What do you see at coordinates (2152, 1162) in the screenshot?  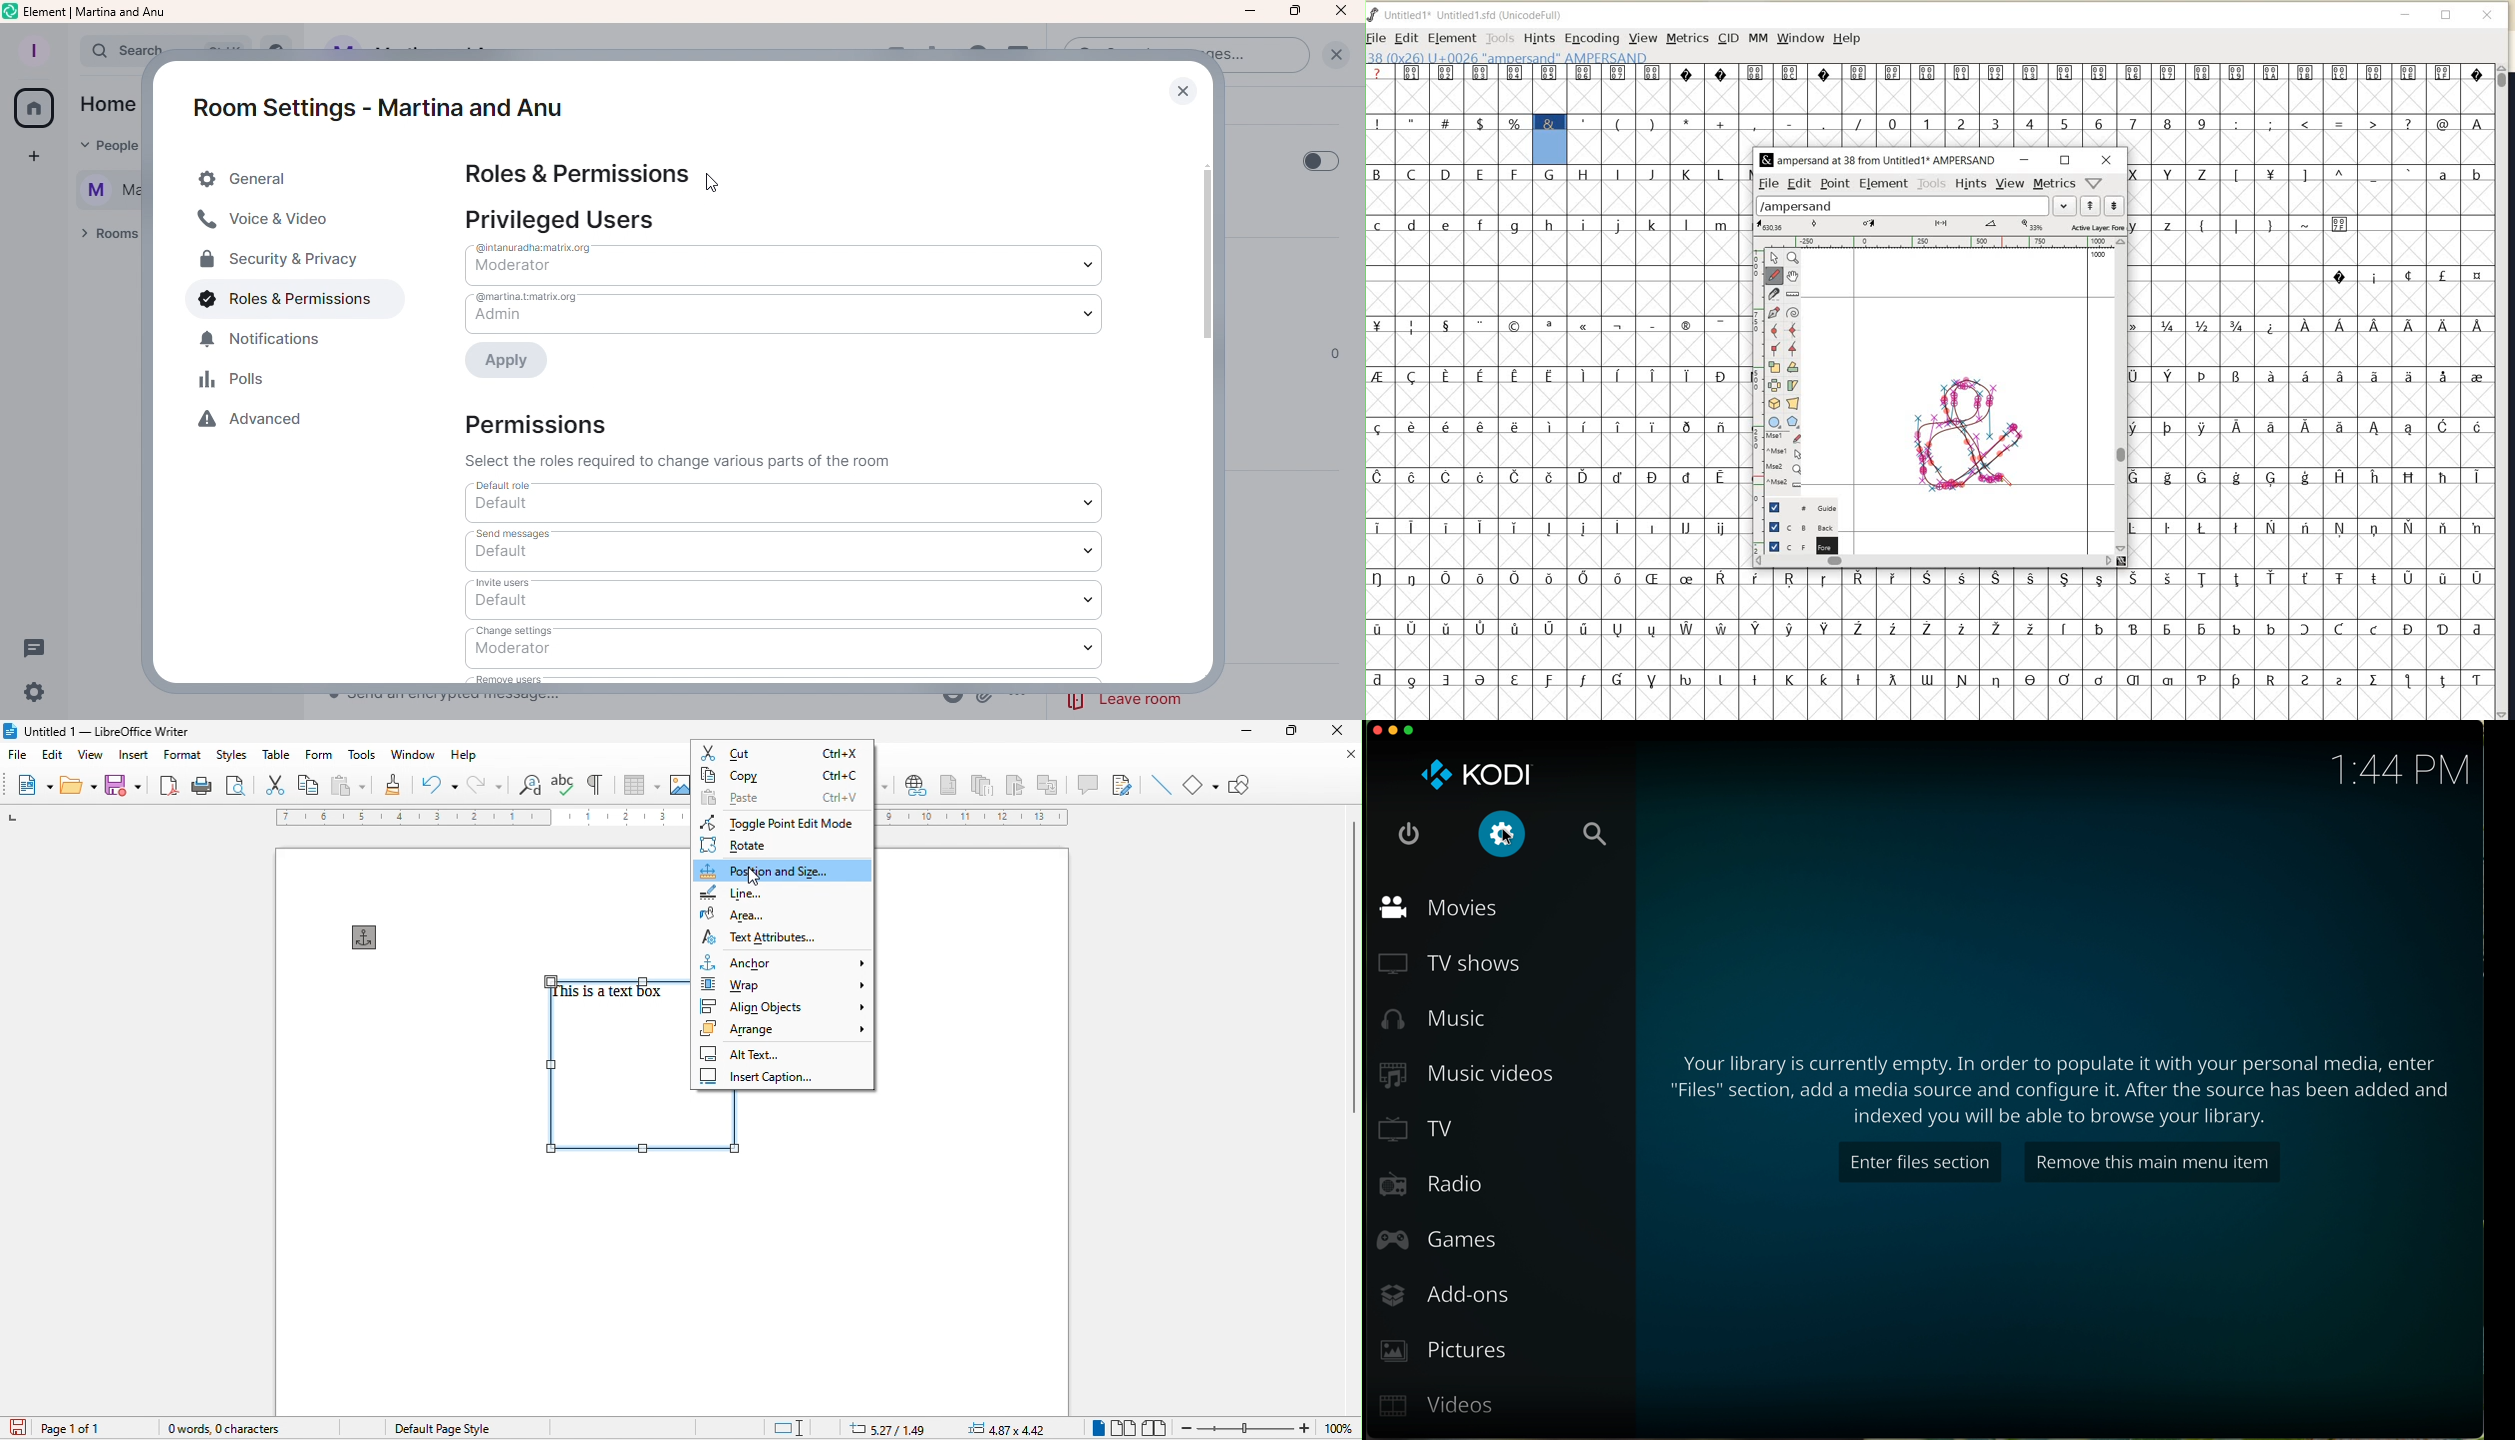 I see `remove this menu item` at bounding box center [2152, 1162].